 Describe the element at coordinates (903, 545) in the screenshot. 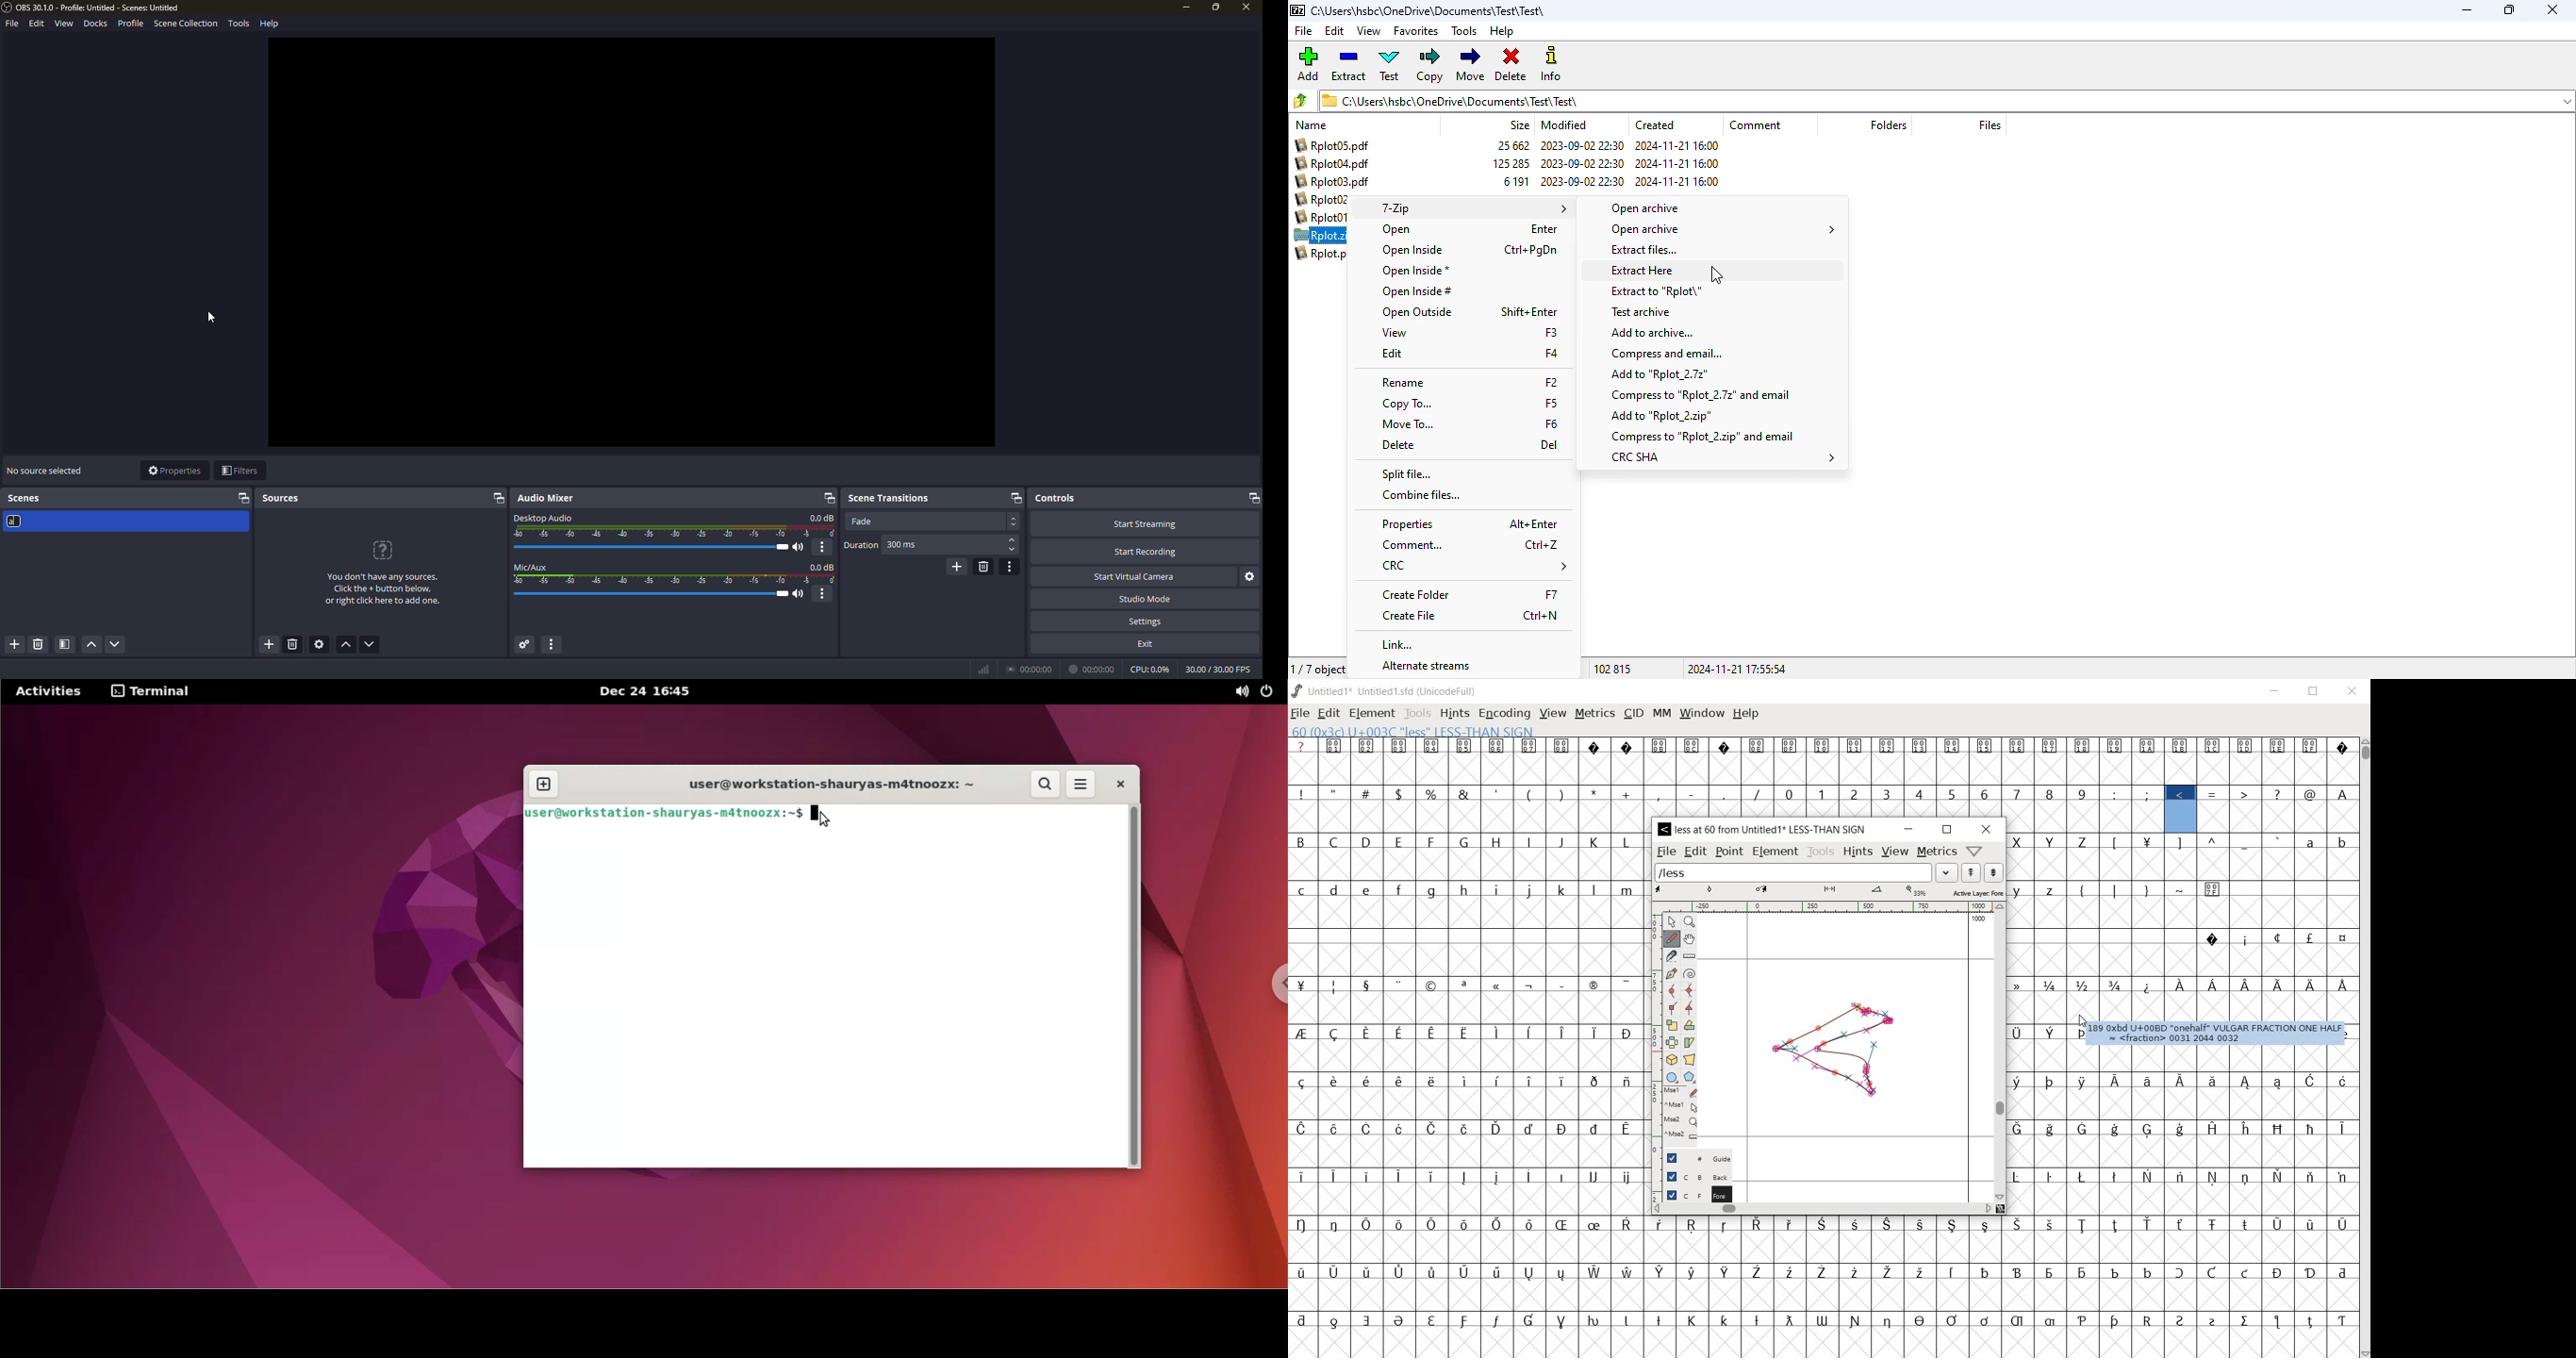

I see `300 ms` at that location.